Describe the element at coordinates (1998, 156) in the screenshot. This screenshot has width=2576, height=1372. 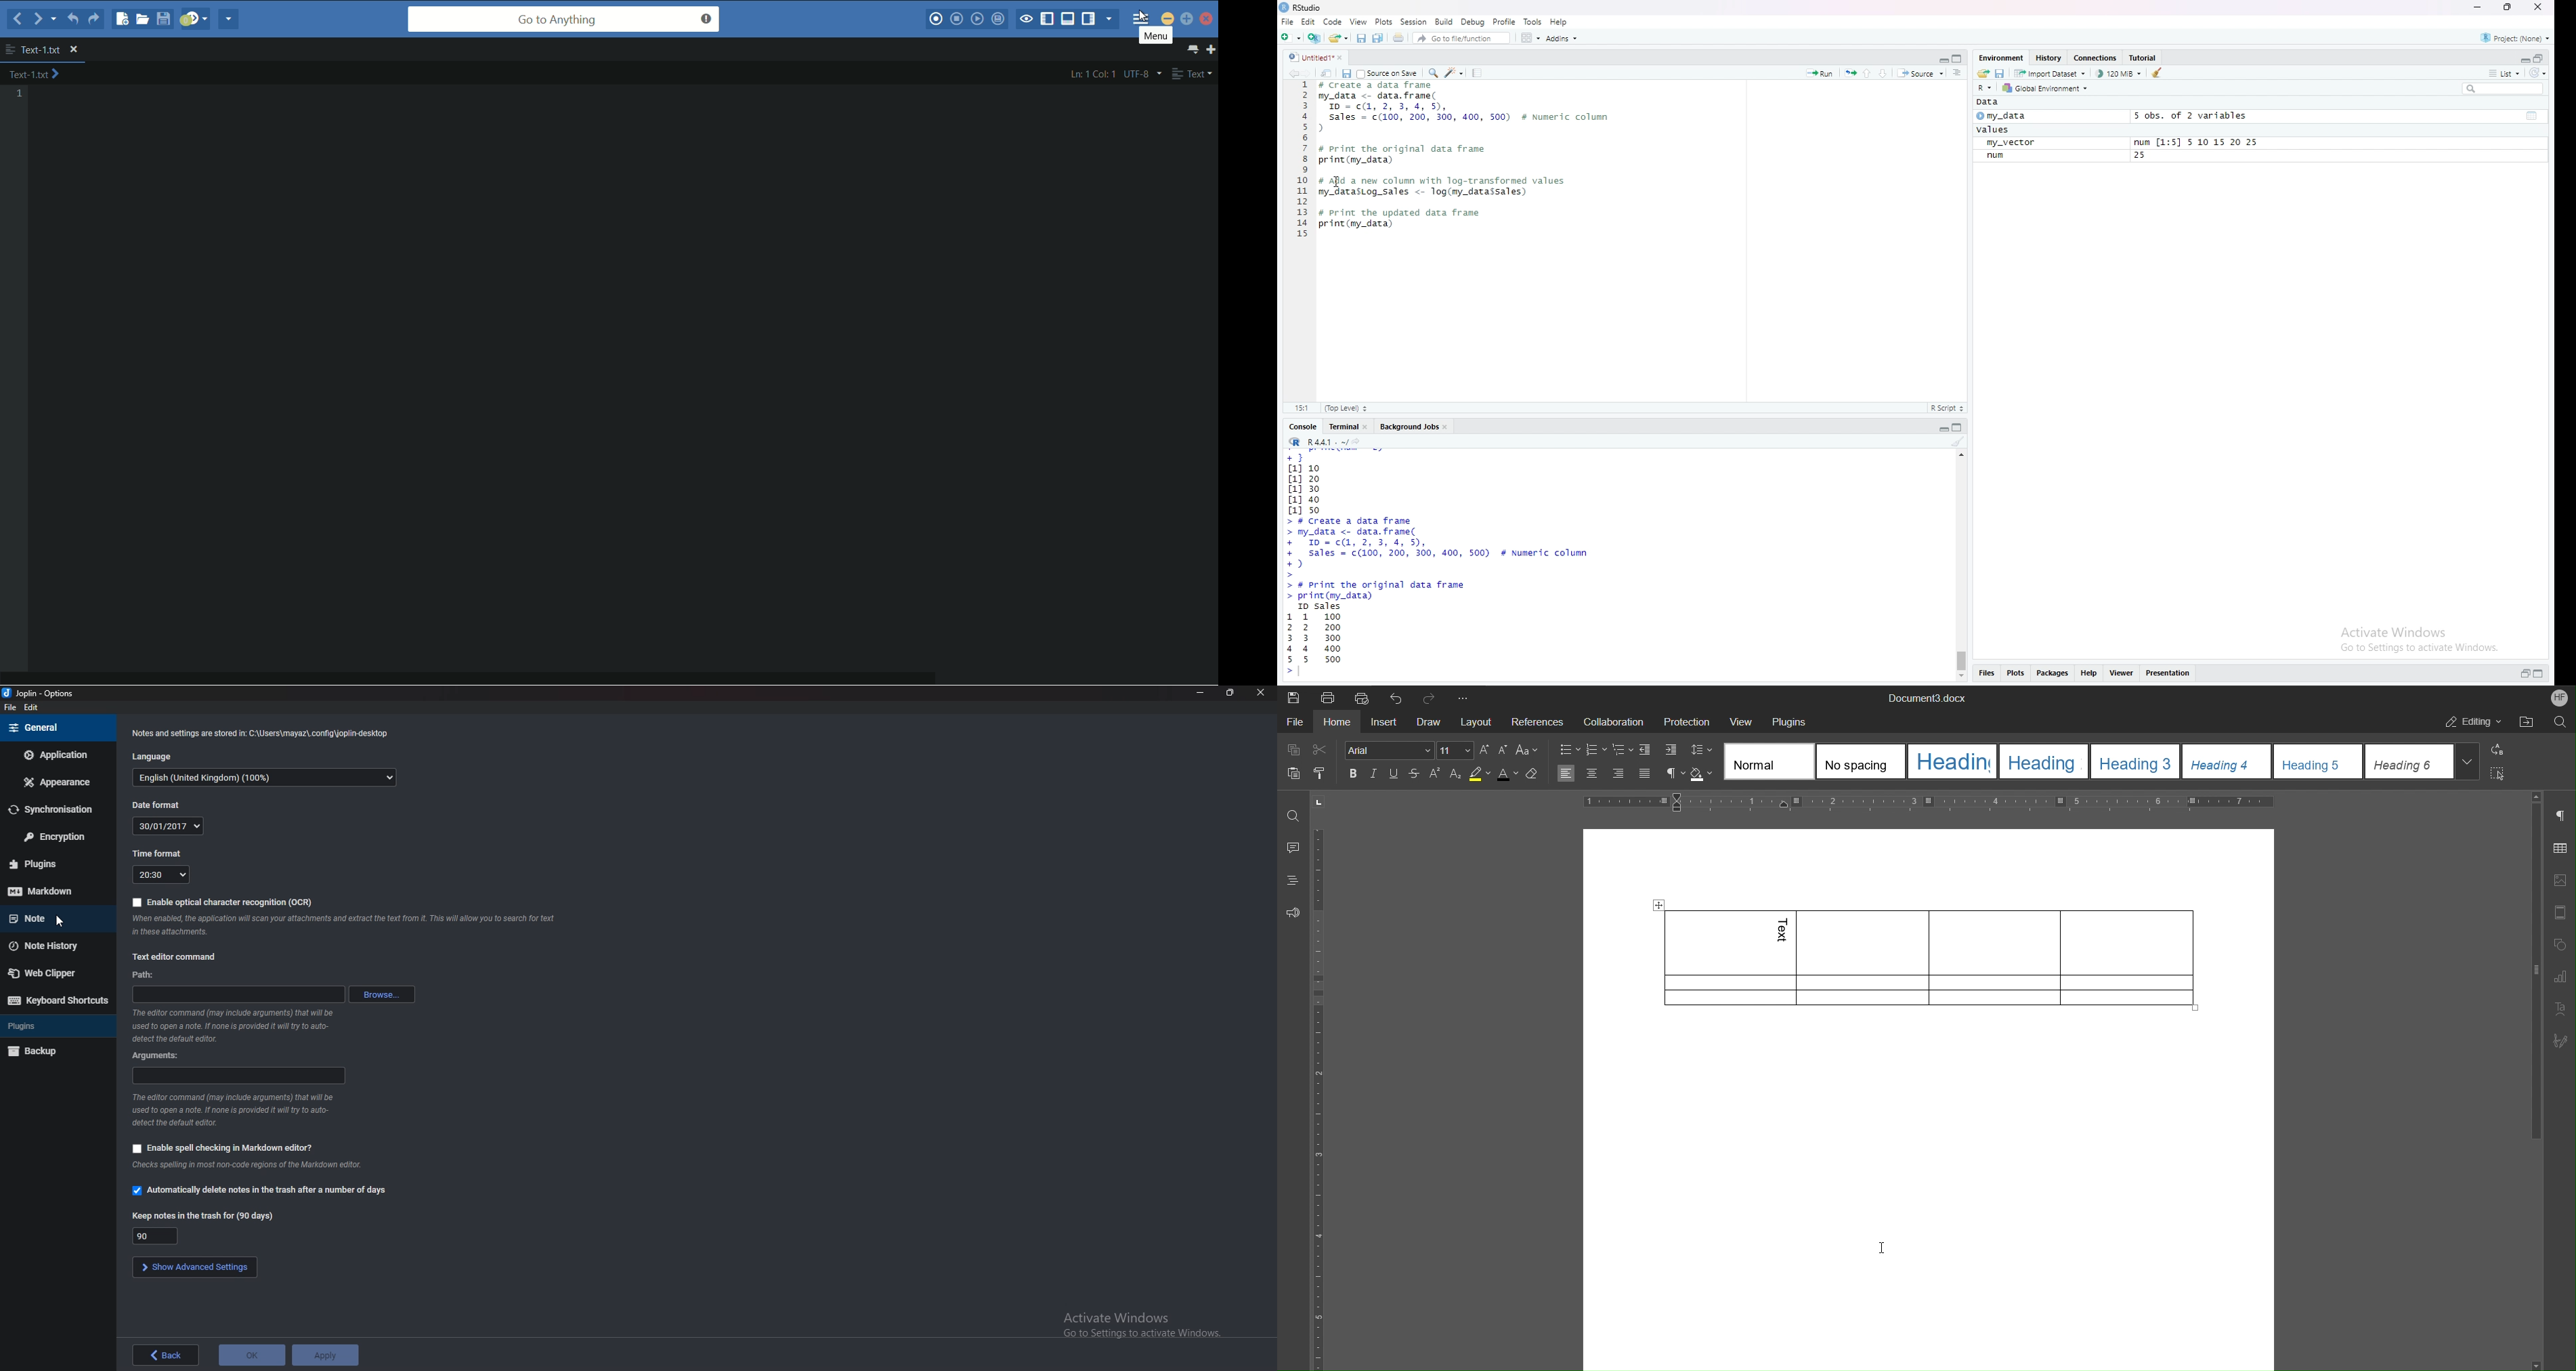
I see `num` at that location.